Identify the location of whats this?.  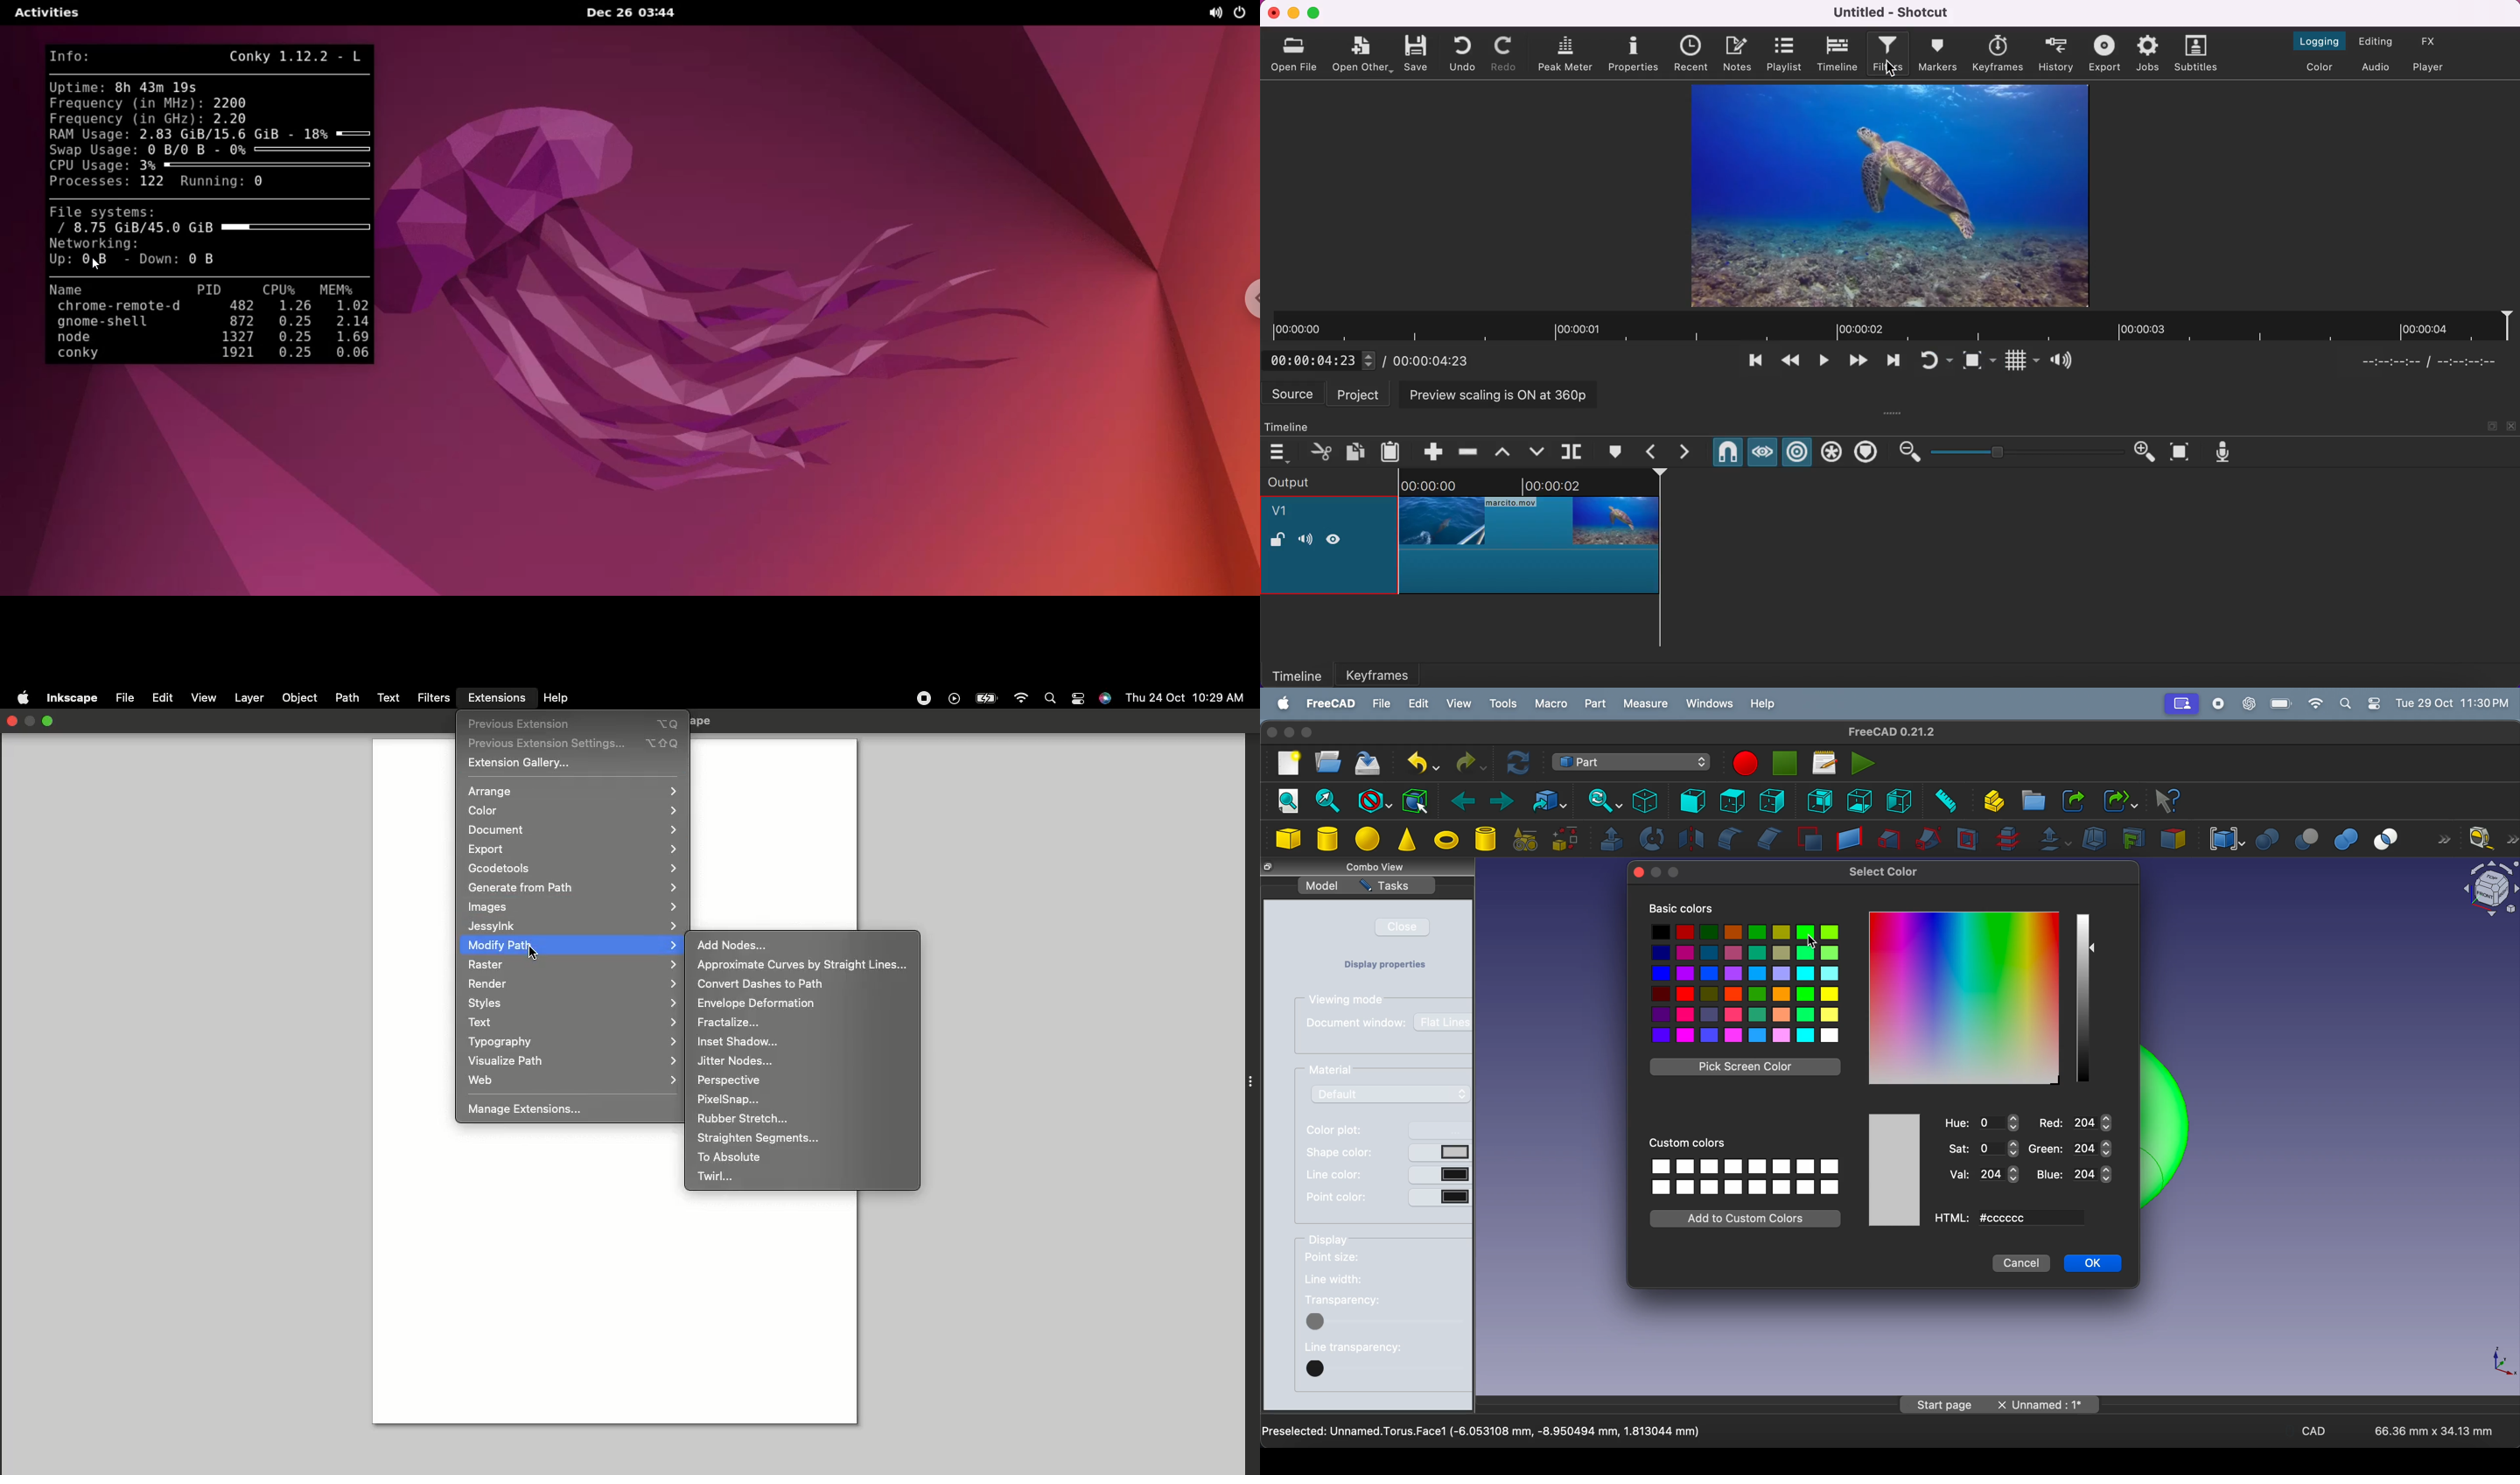
(2167, 801).